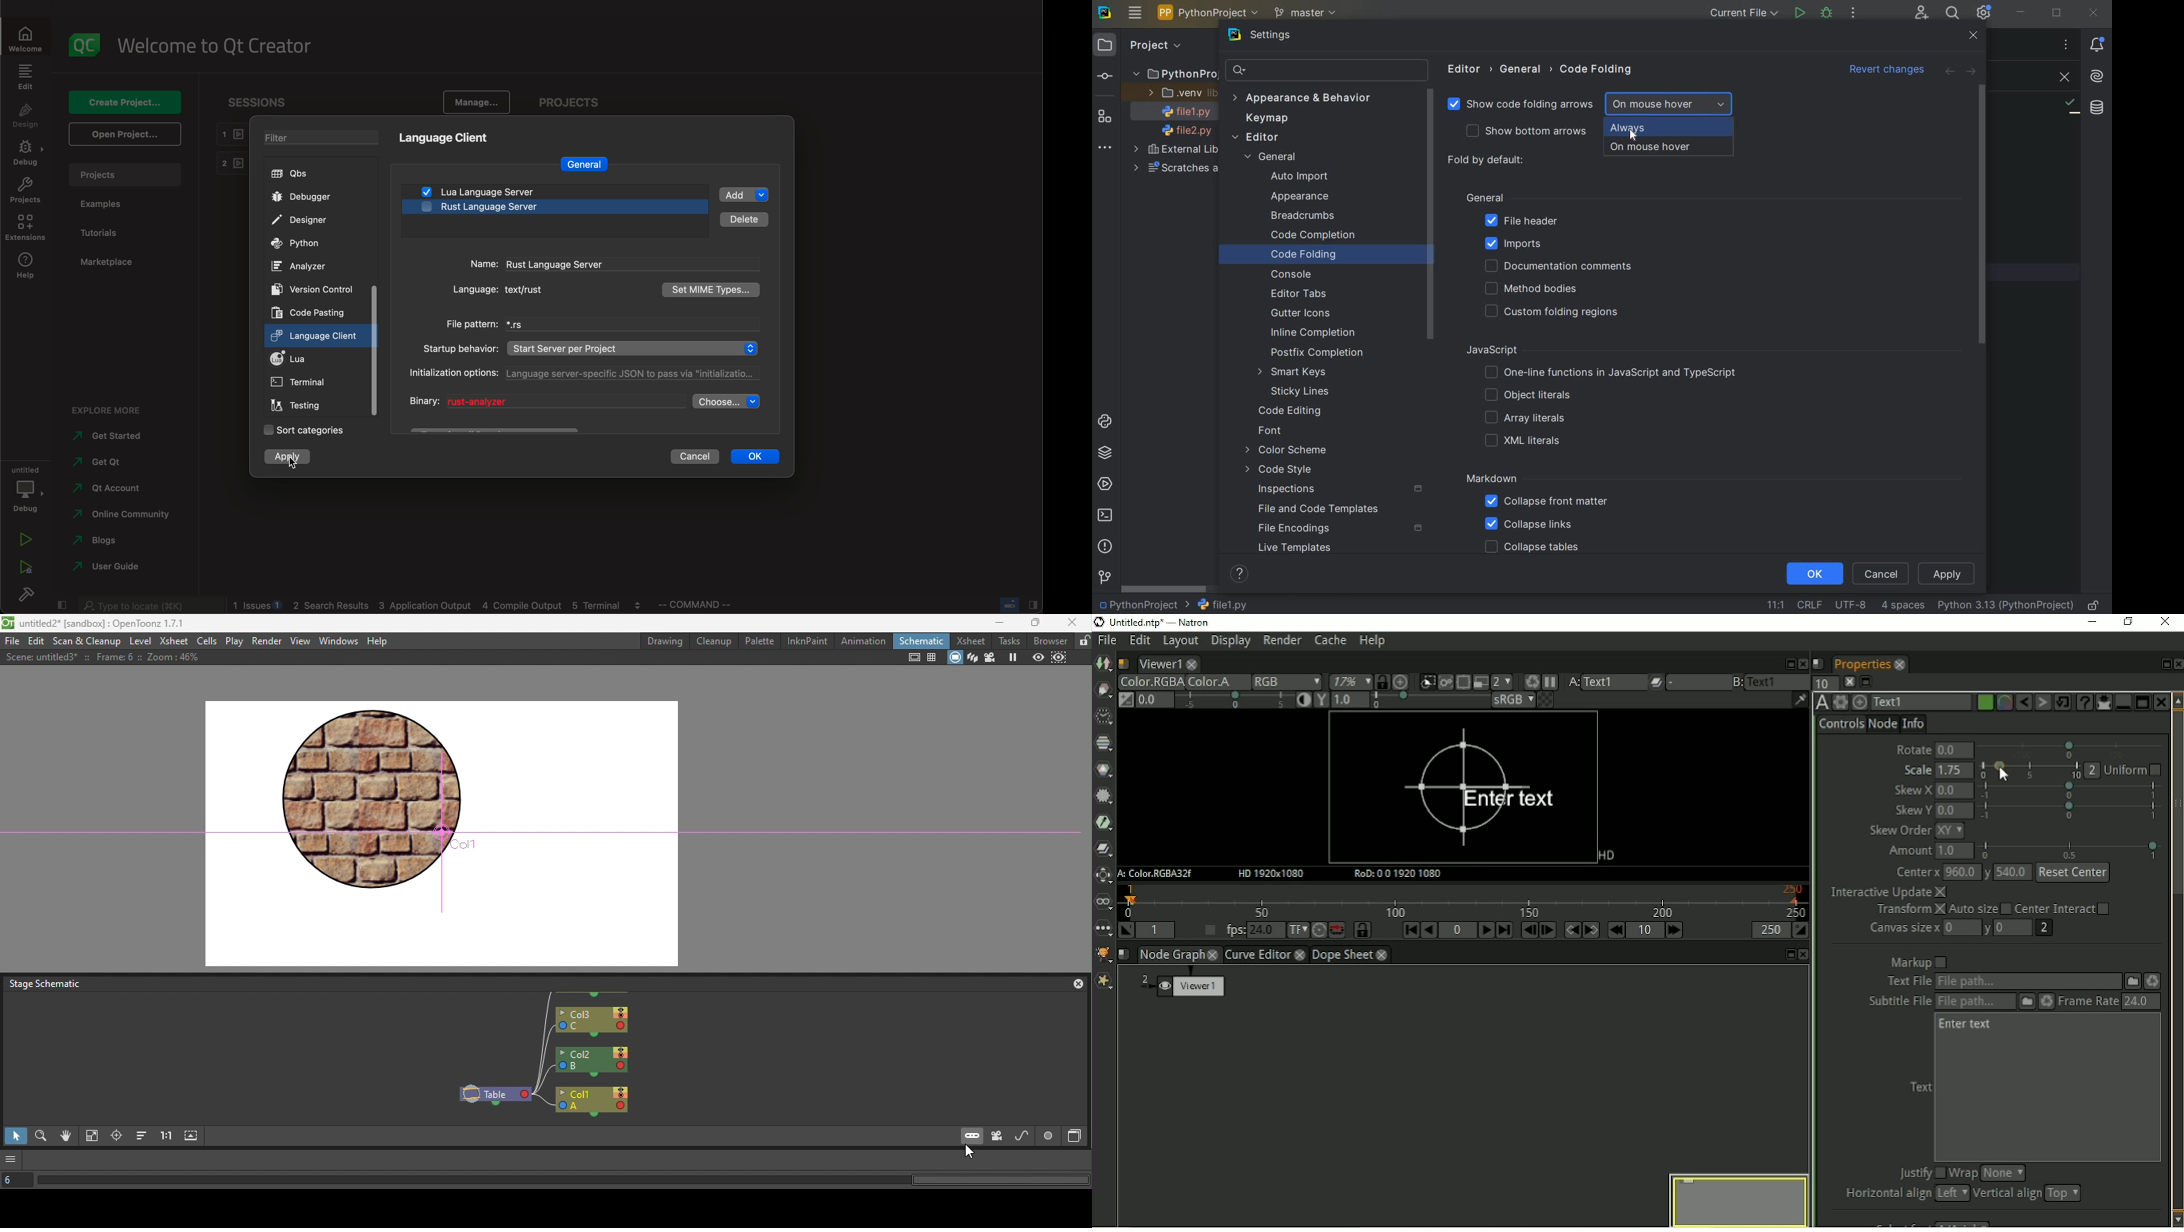 This screenshot has width=2184, height=1232. Describe the element at coordinates (1073, 622) in the screenshot. I see `Close` at that location.